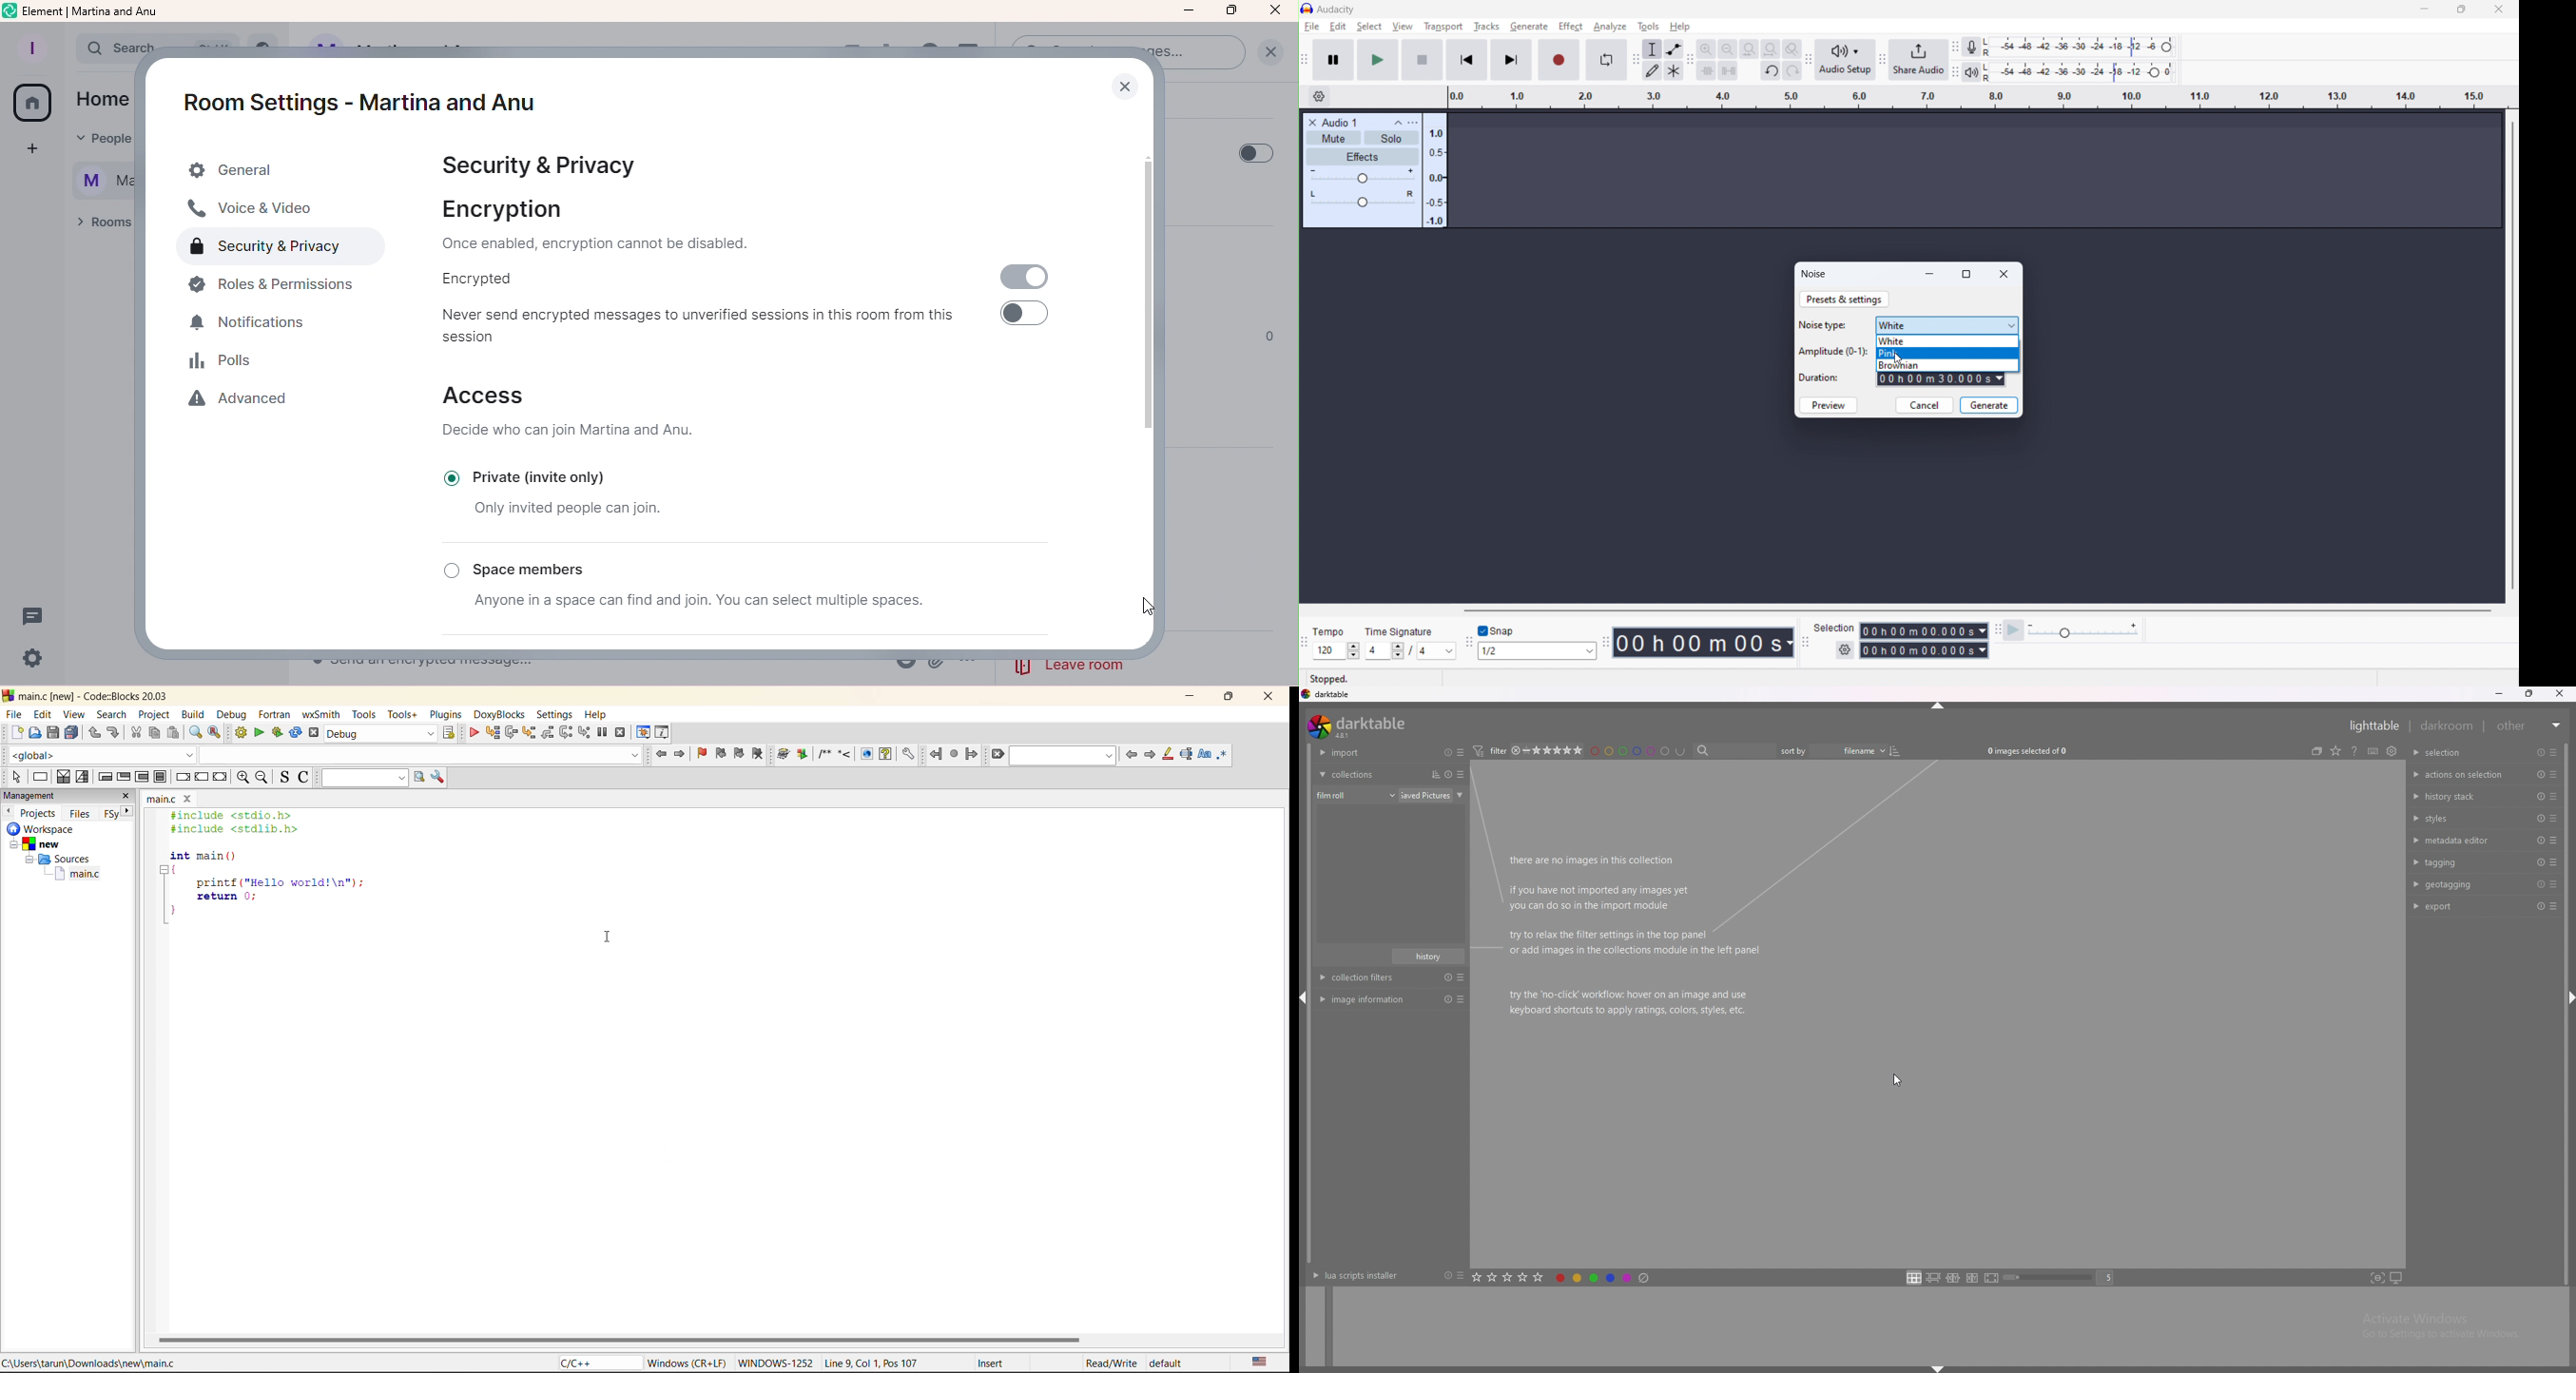 The height and width of the screenshot is (1400, 2576). What do you see at coordinates (609, 938) in the screenshot?
I see `cursor` at bounding box center [609, 938].